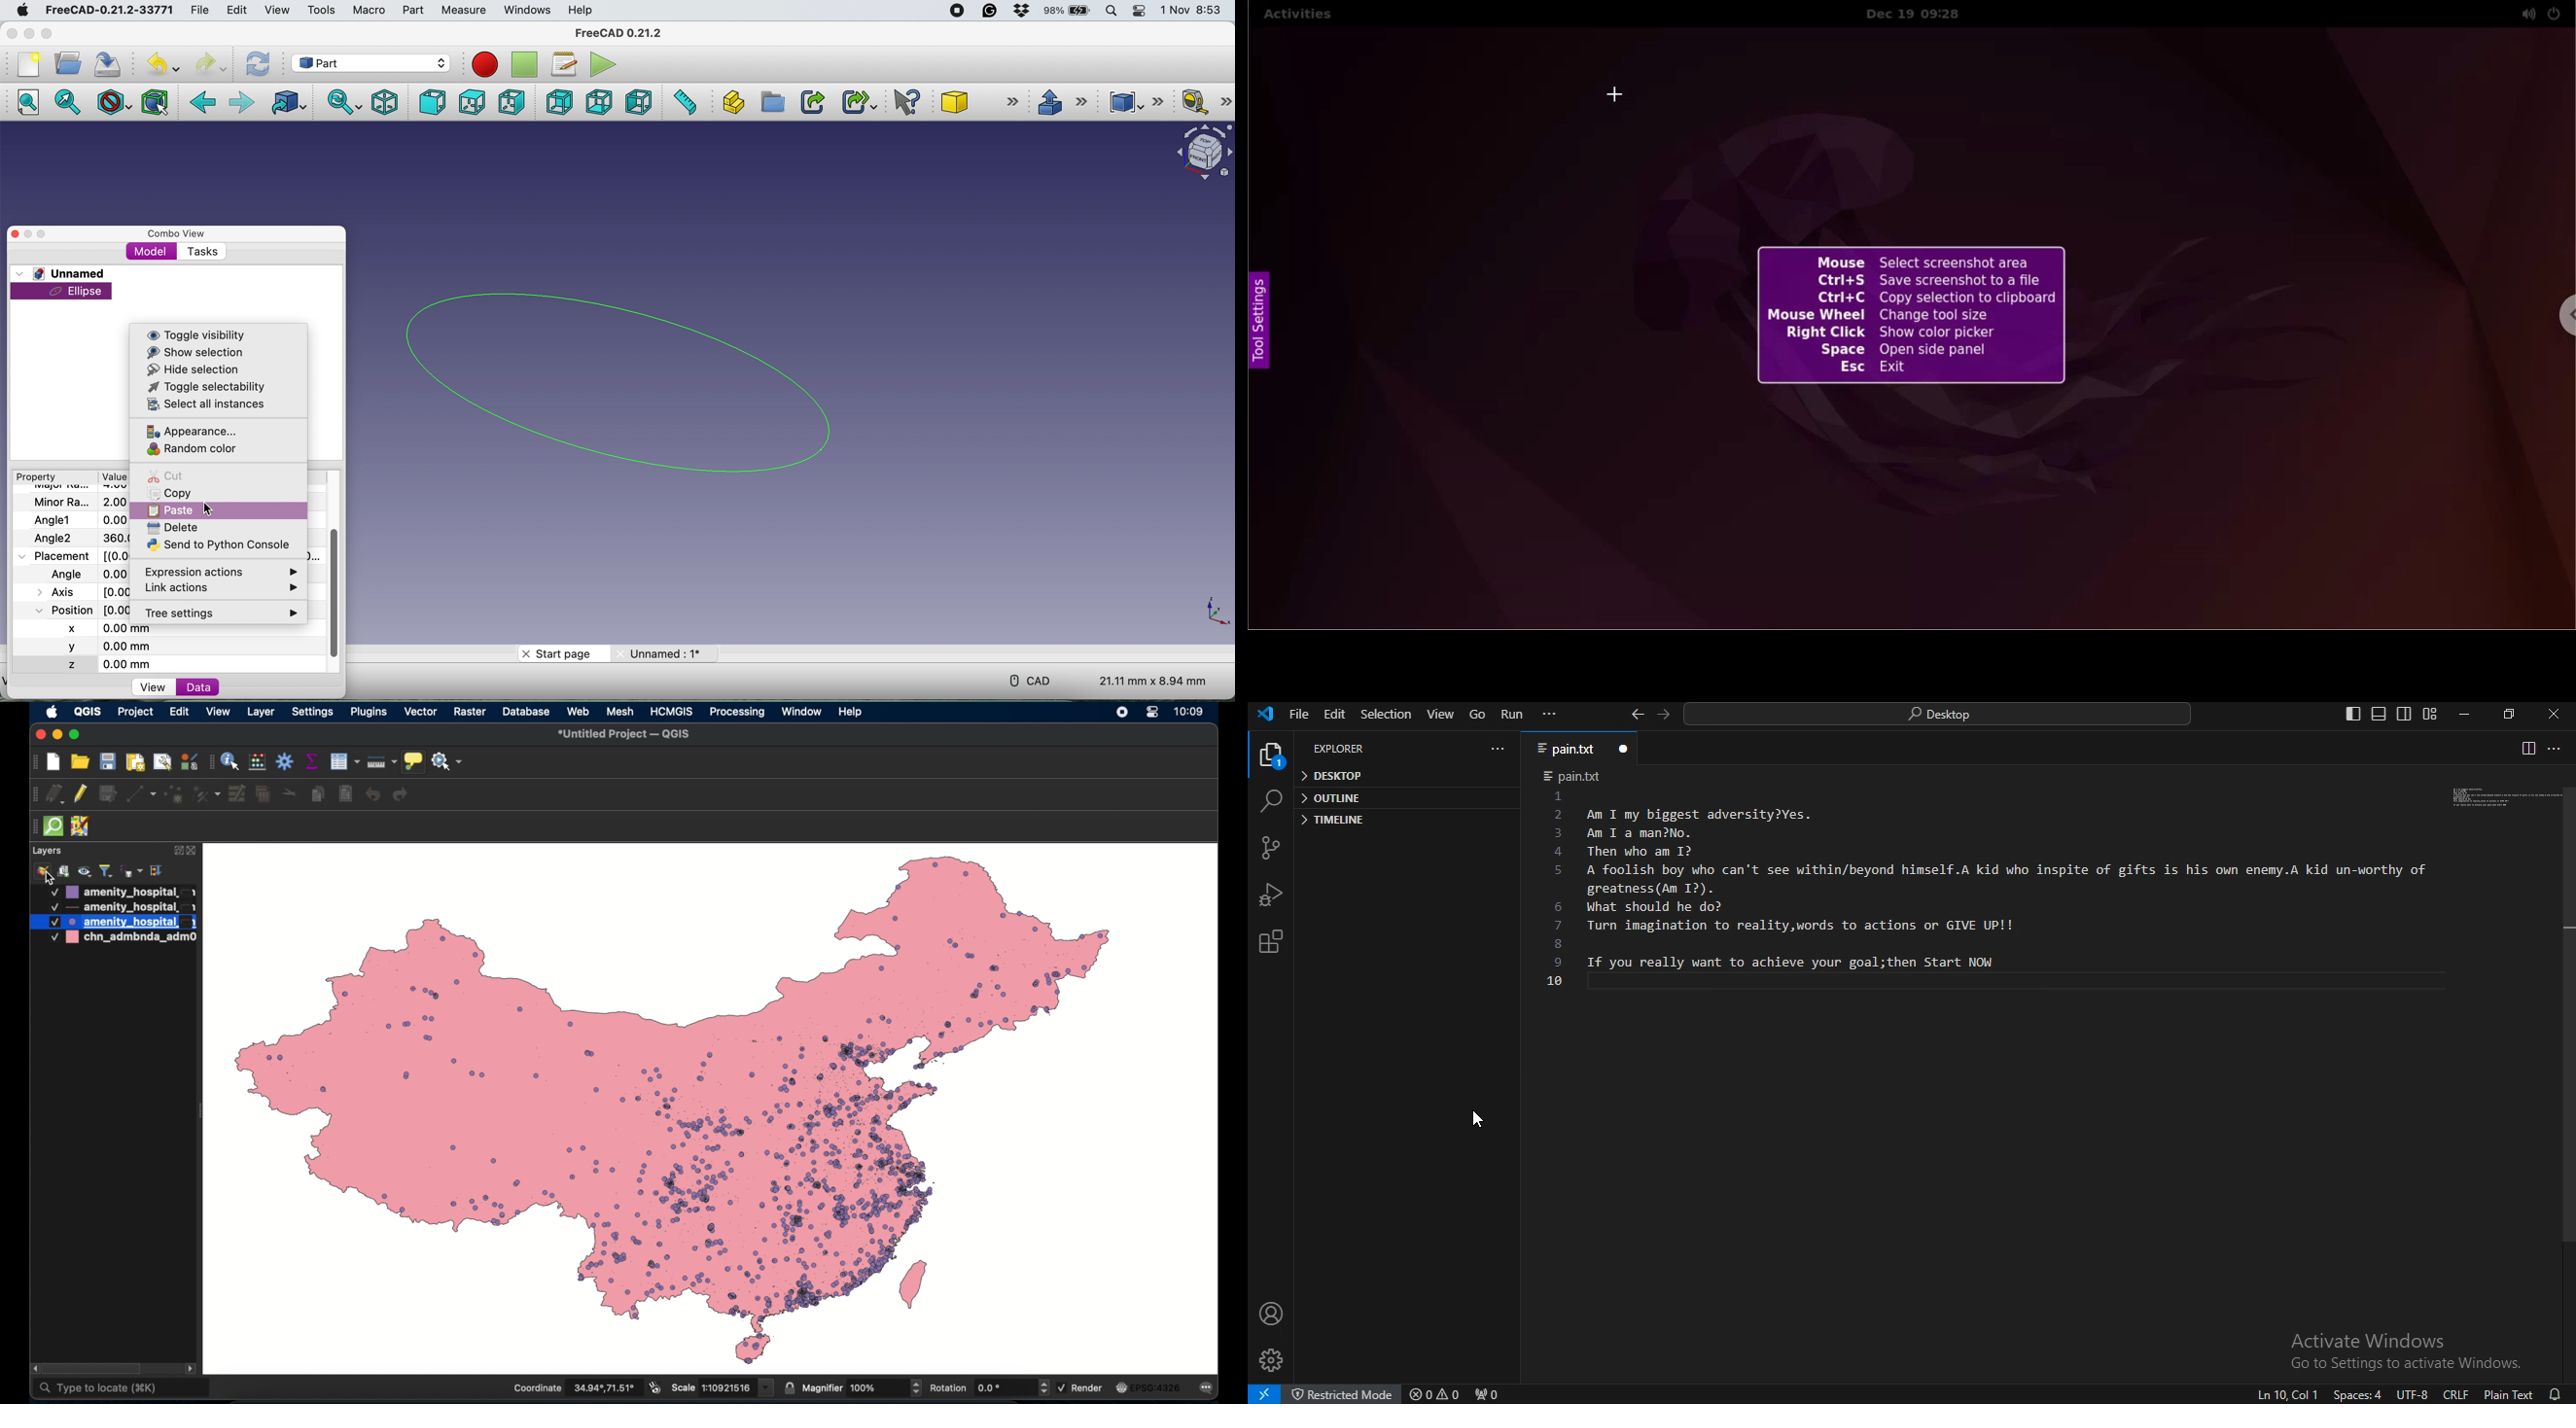  I want to click on open project, so click(79, 762).